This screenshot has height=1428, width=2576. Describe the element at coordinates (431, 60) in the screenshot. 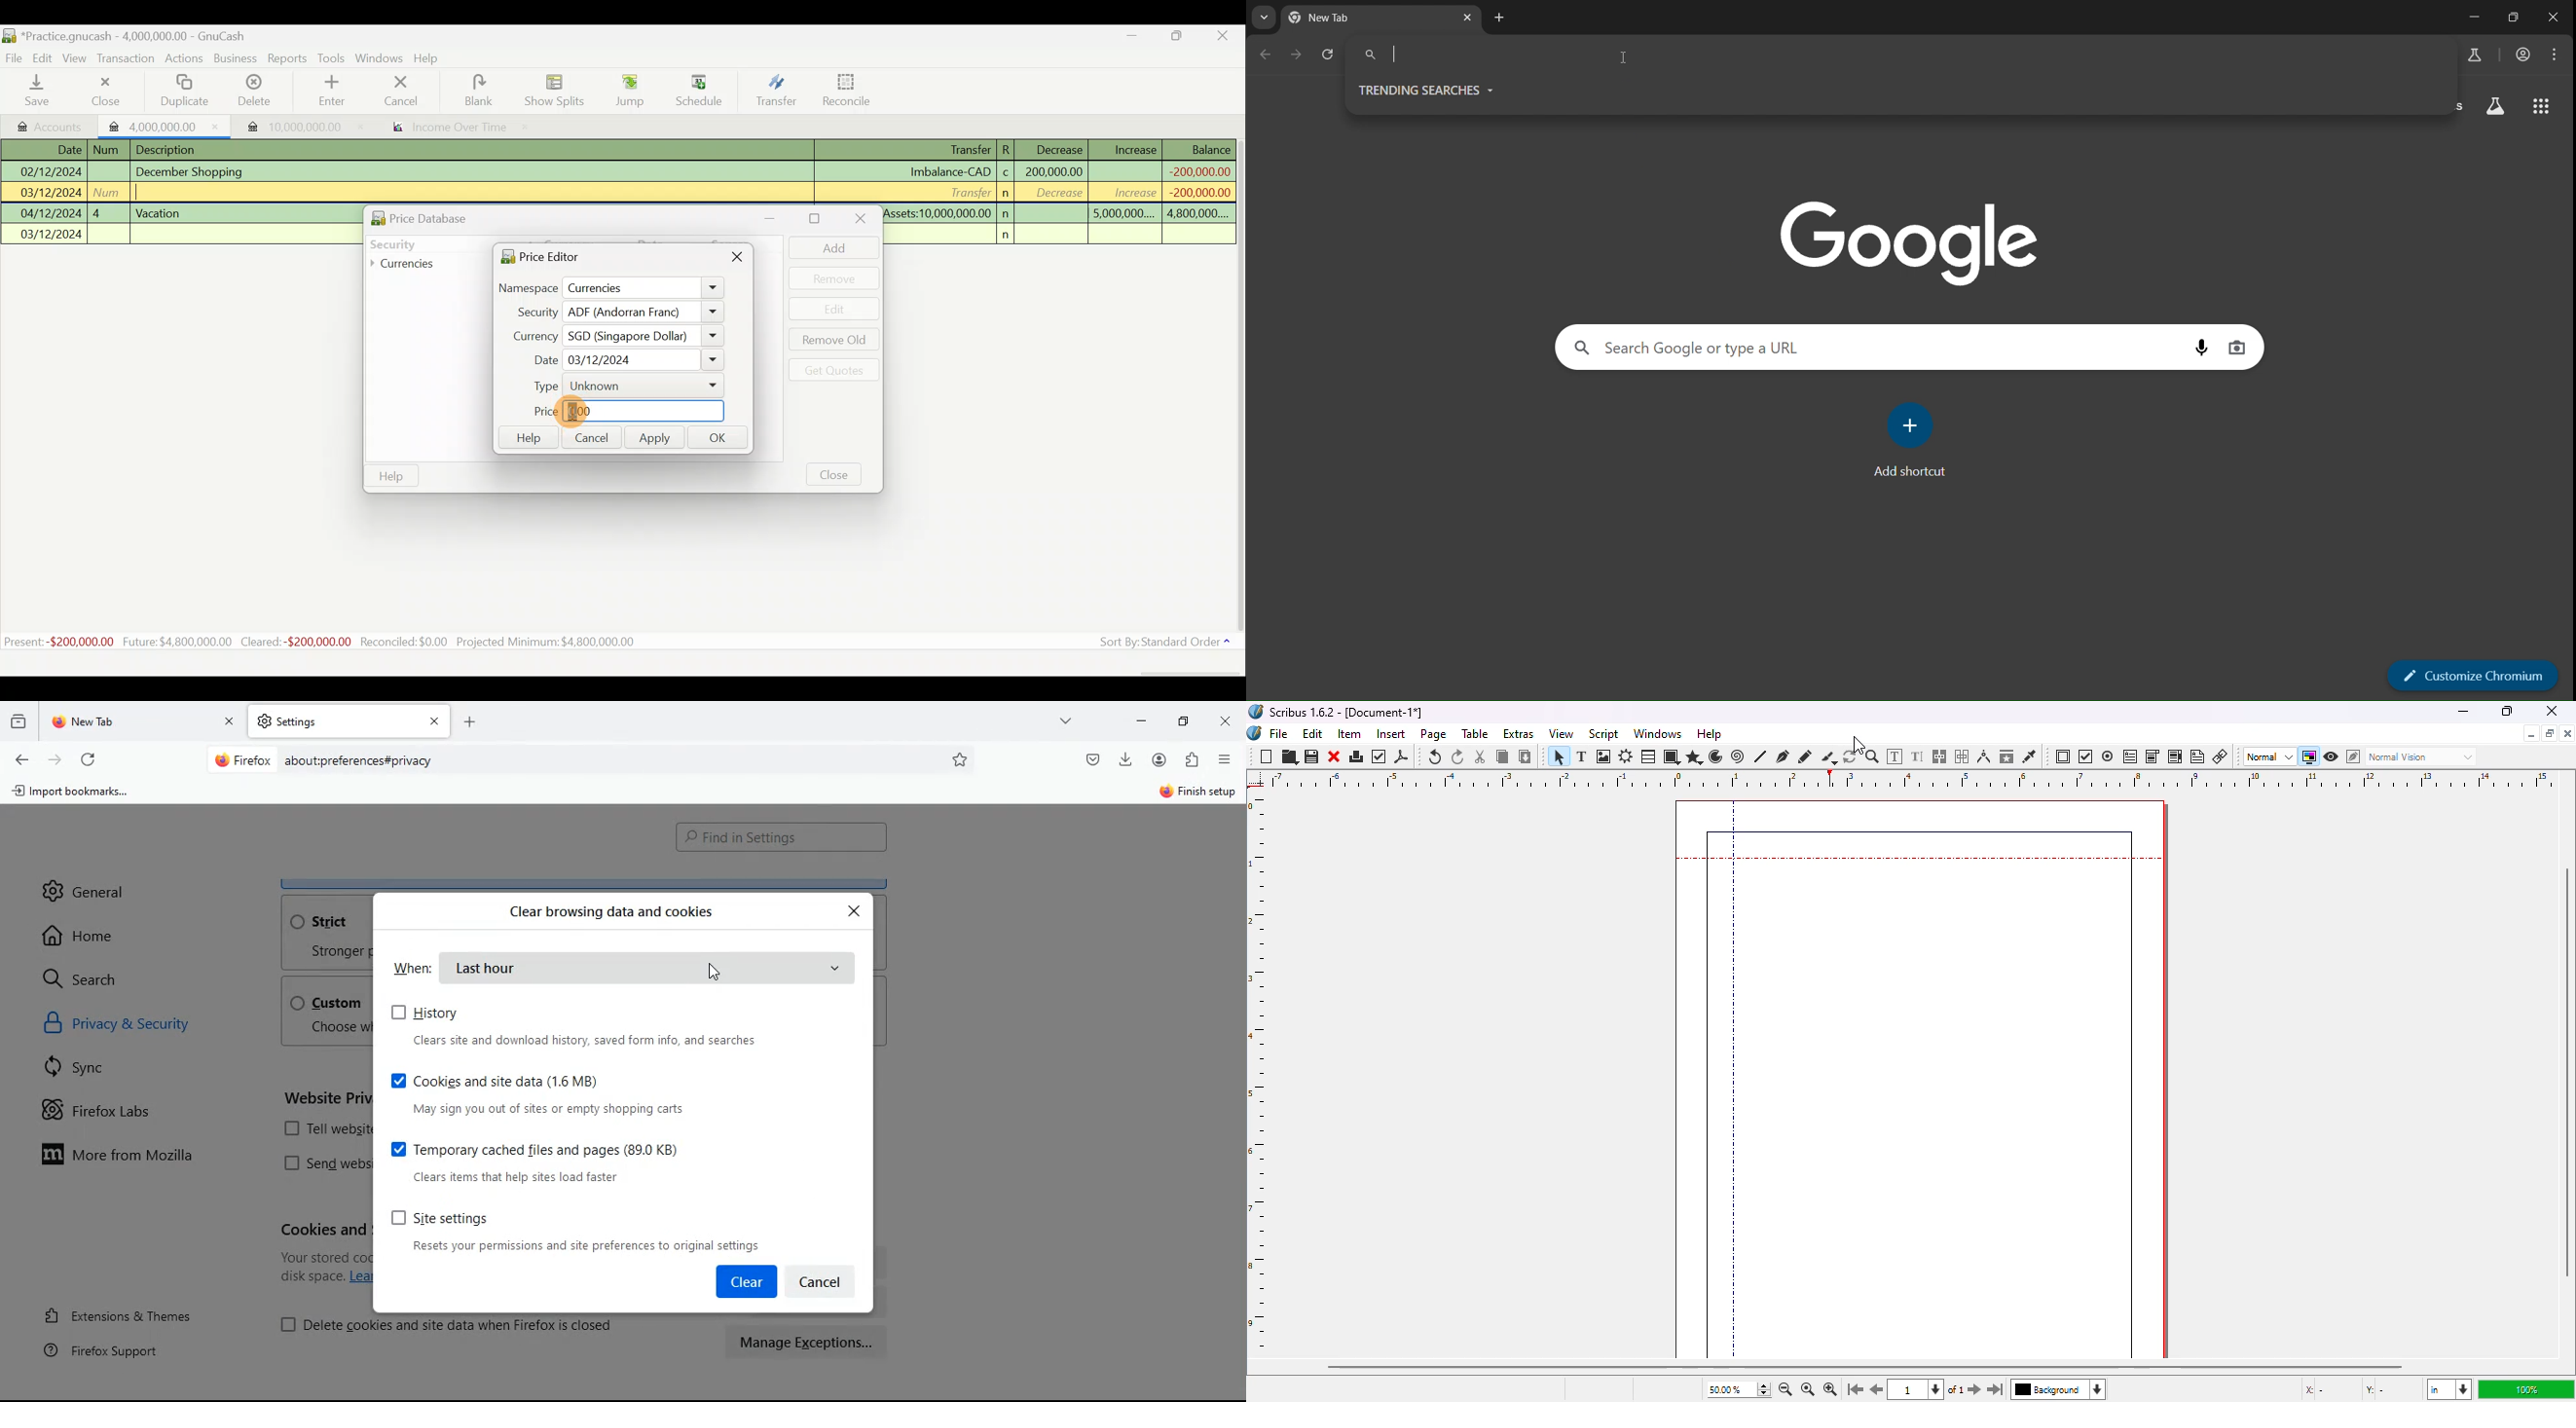

I see `Help` at that location.